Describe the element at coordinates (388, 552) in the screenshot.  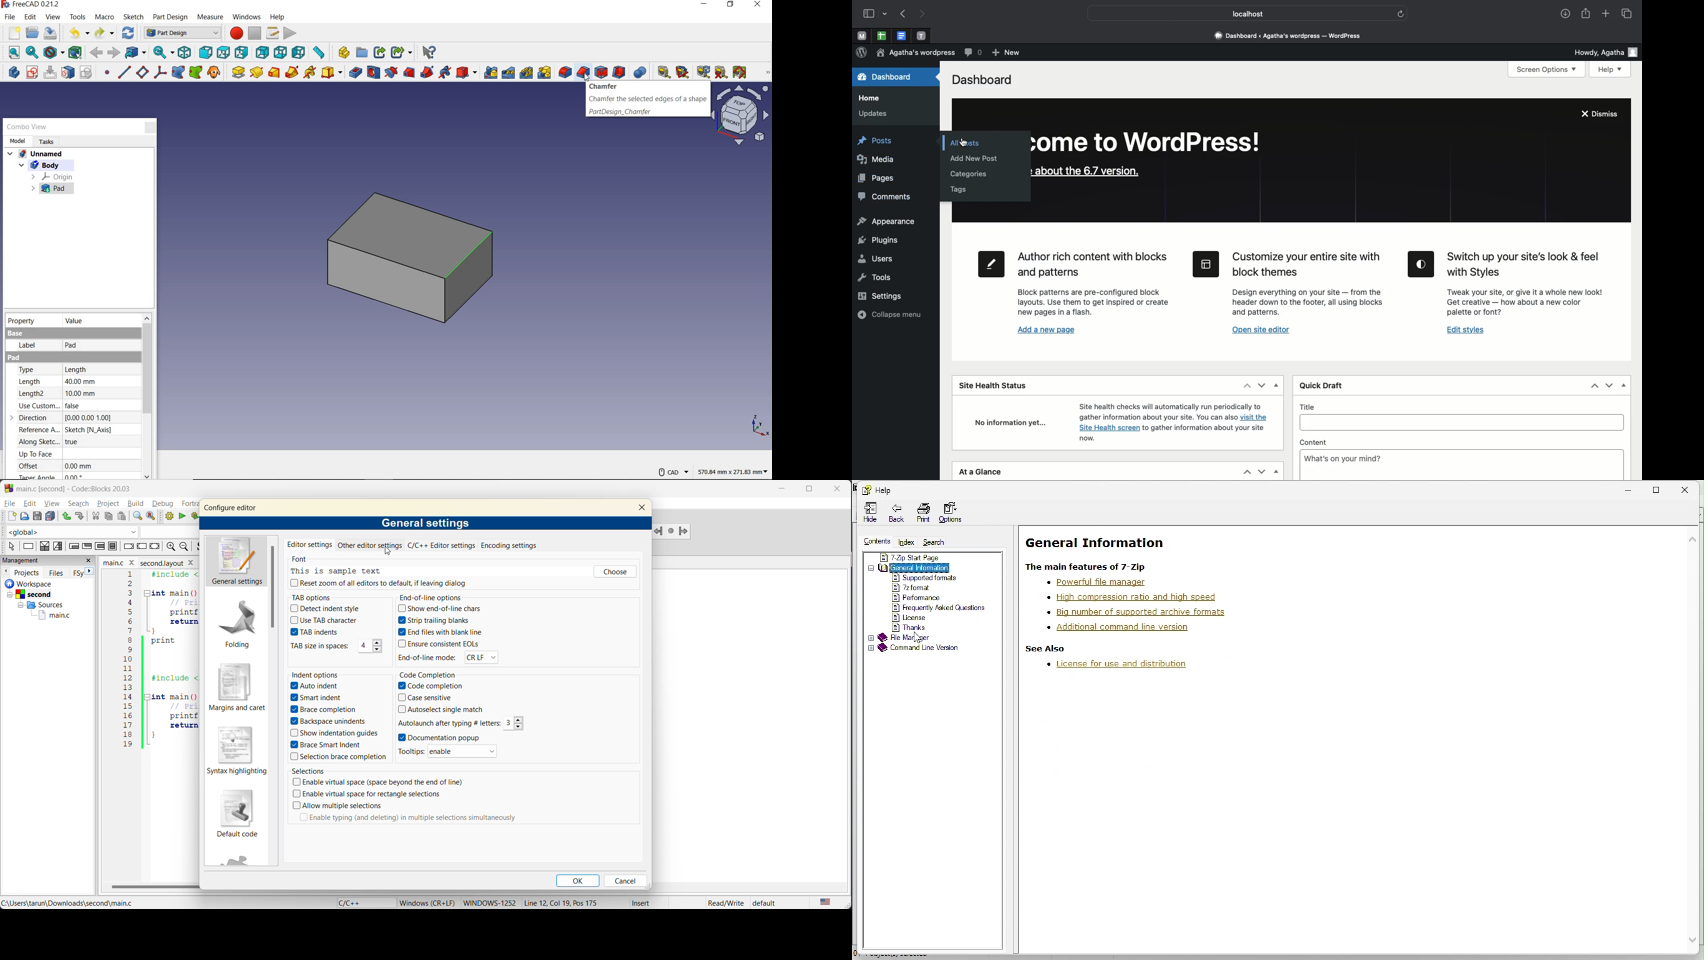
I see `cursor` at that location.